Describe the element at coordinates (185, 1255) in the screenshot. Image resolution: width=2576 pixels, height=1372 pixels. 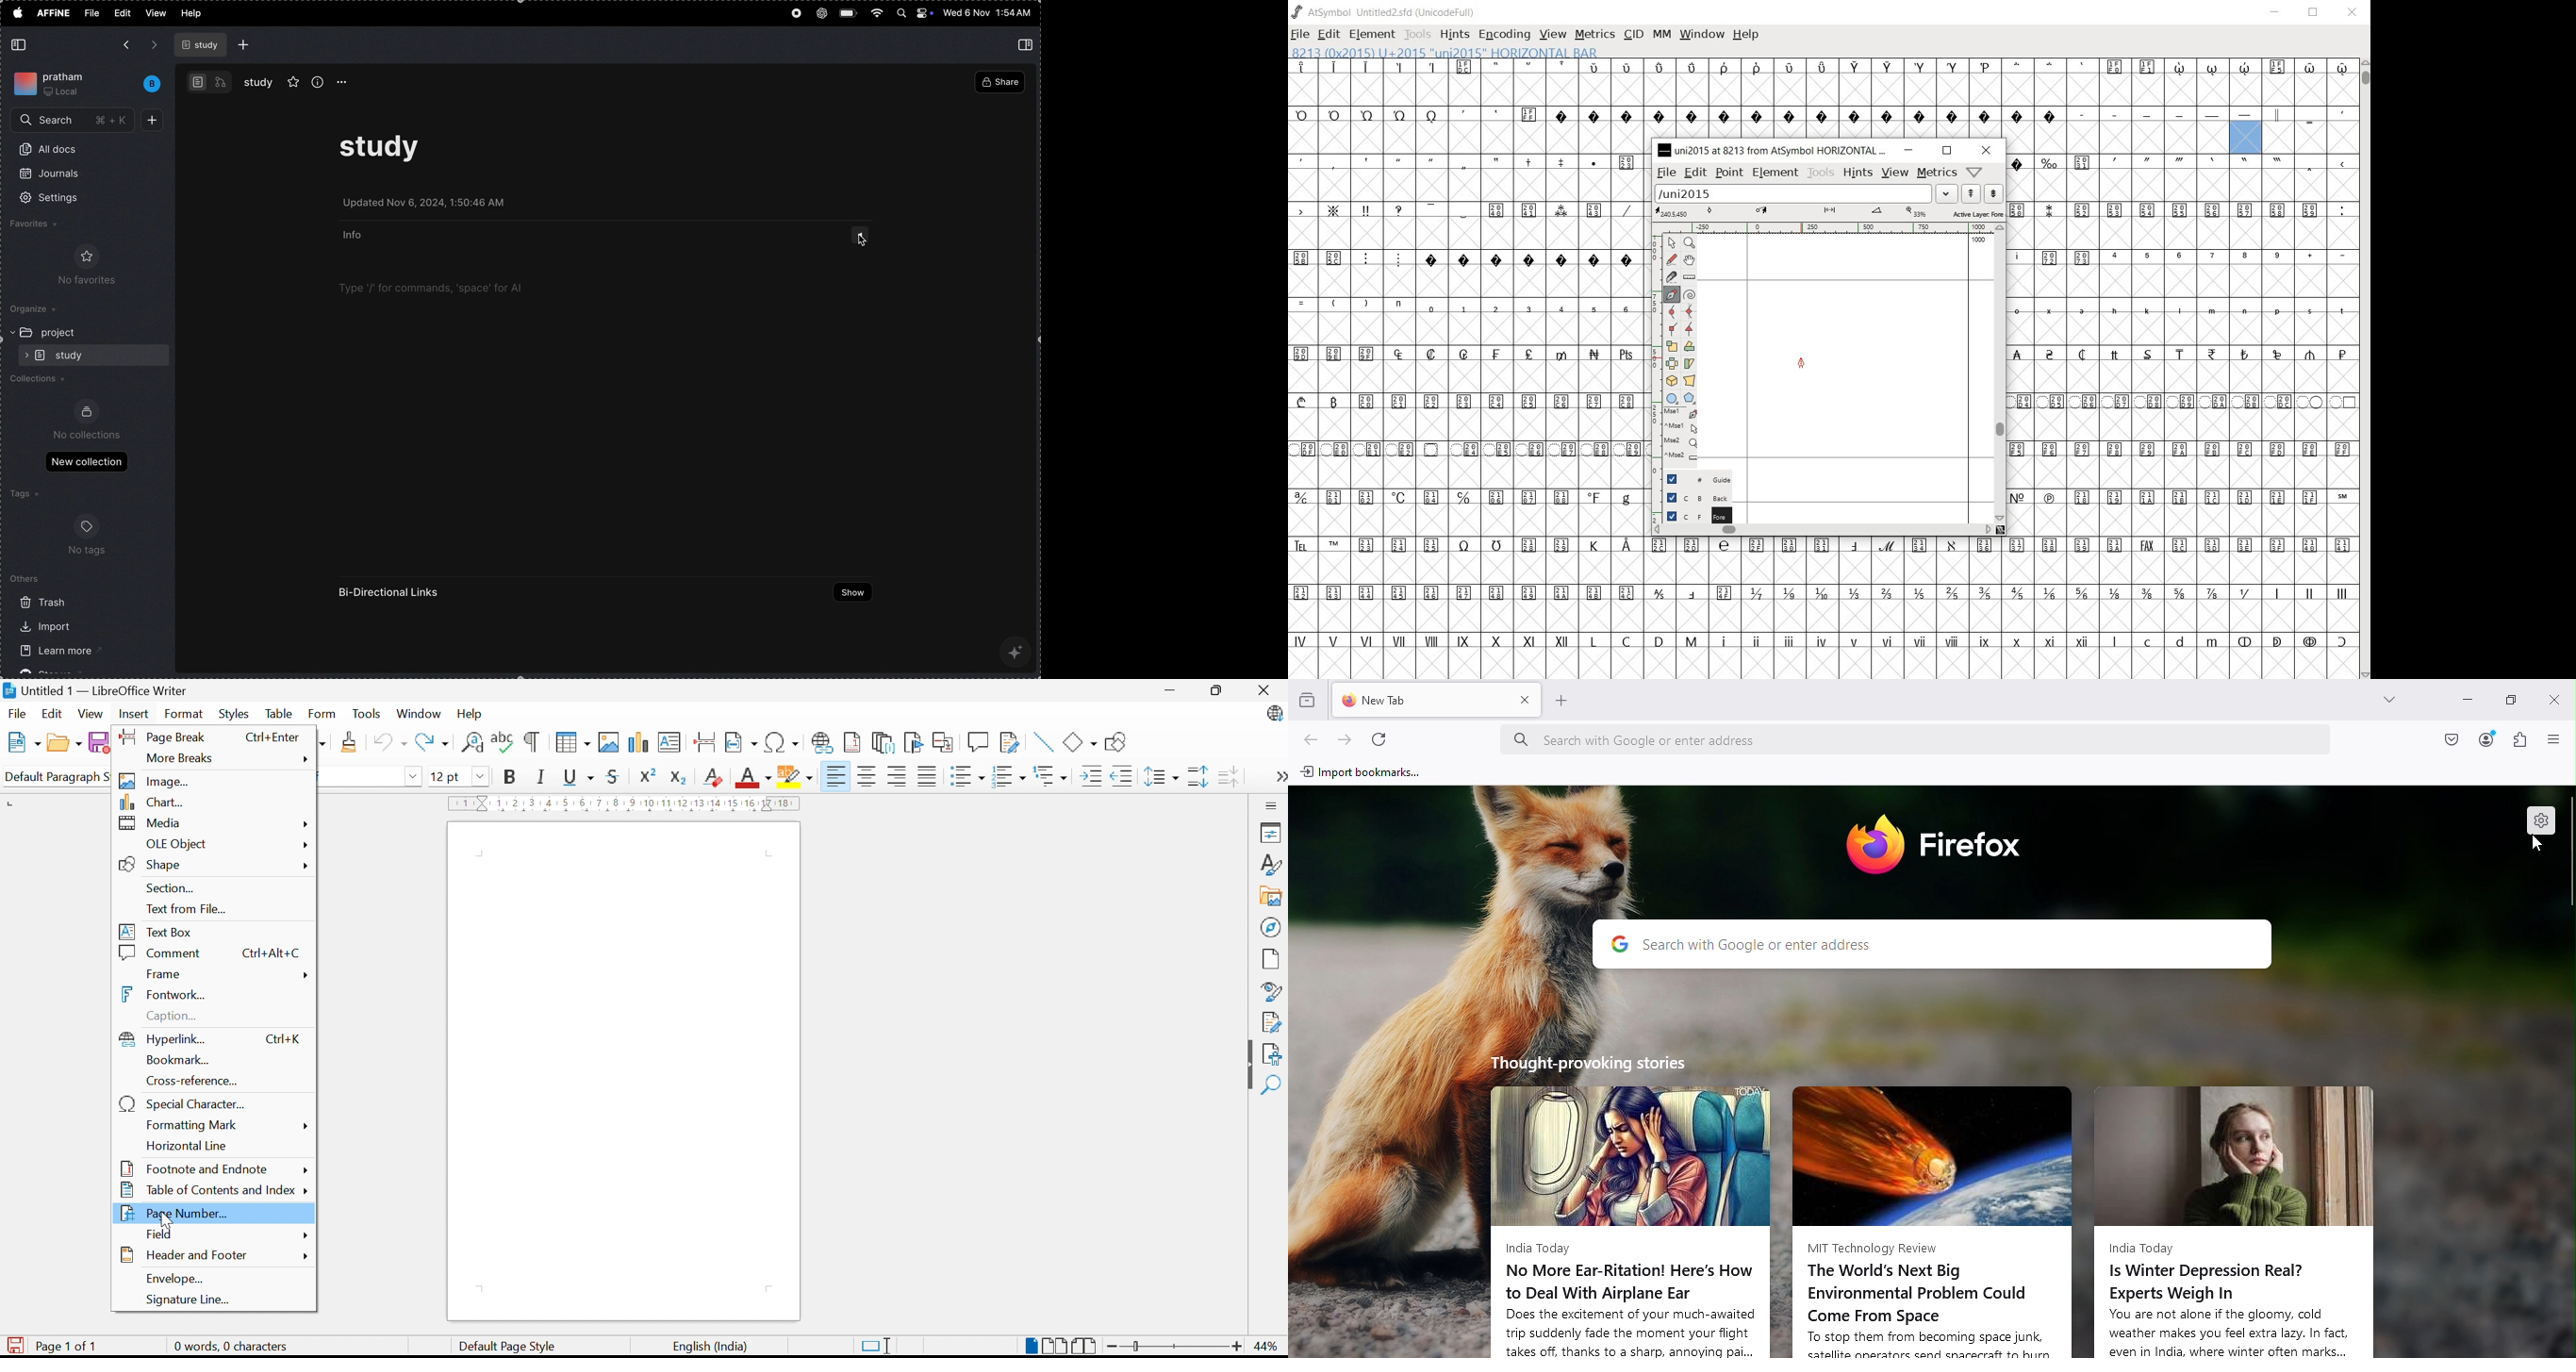
I see `Header and footer` at that location.